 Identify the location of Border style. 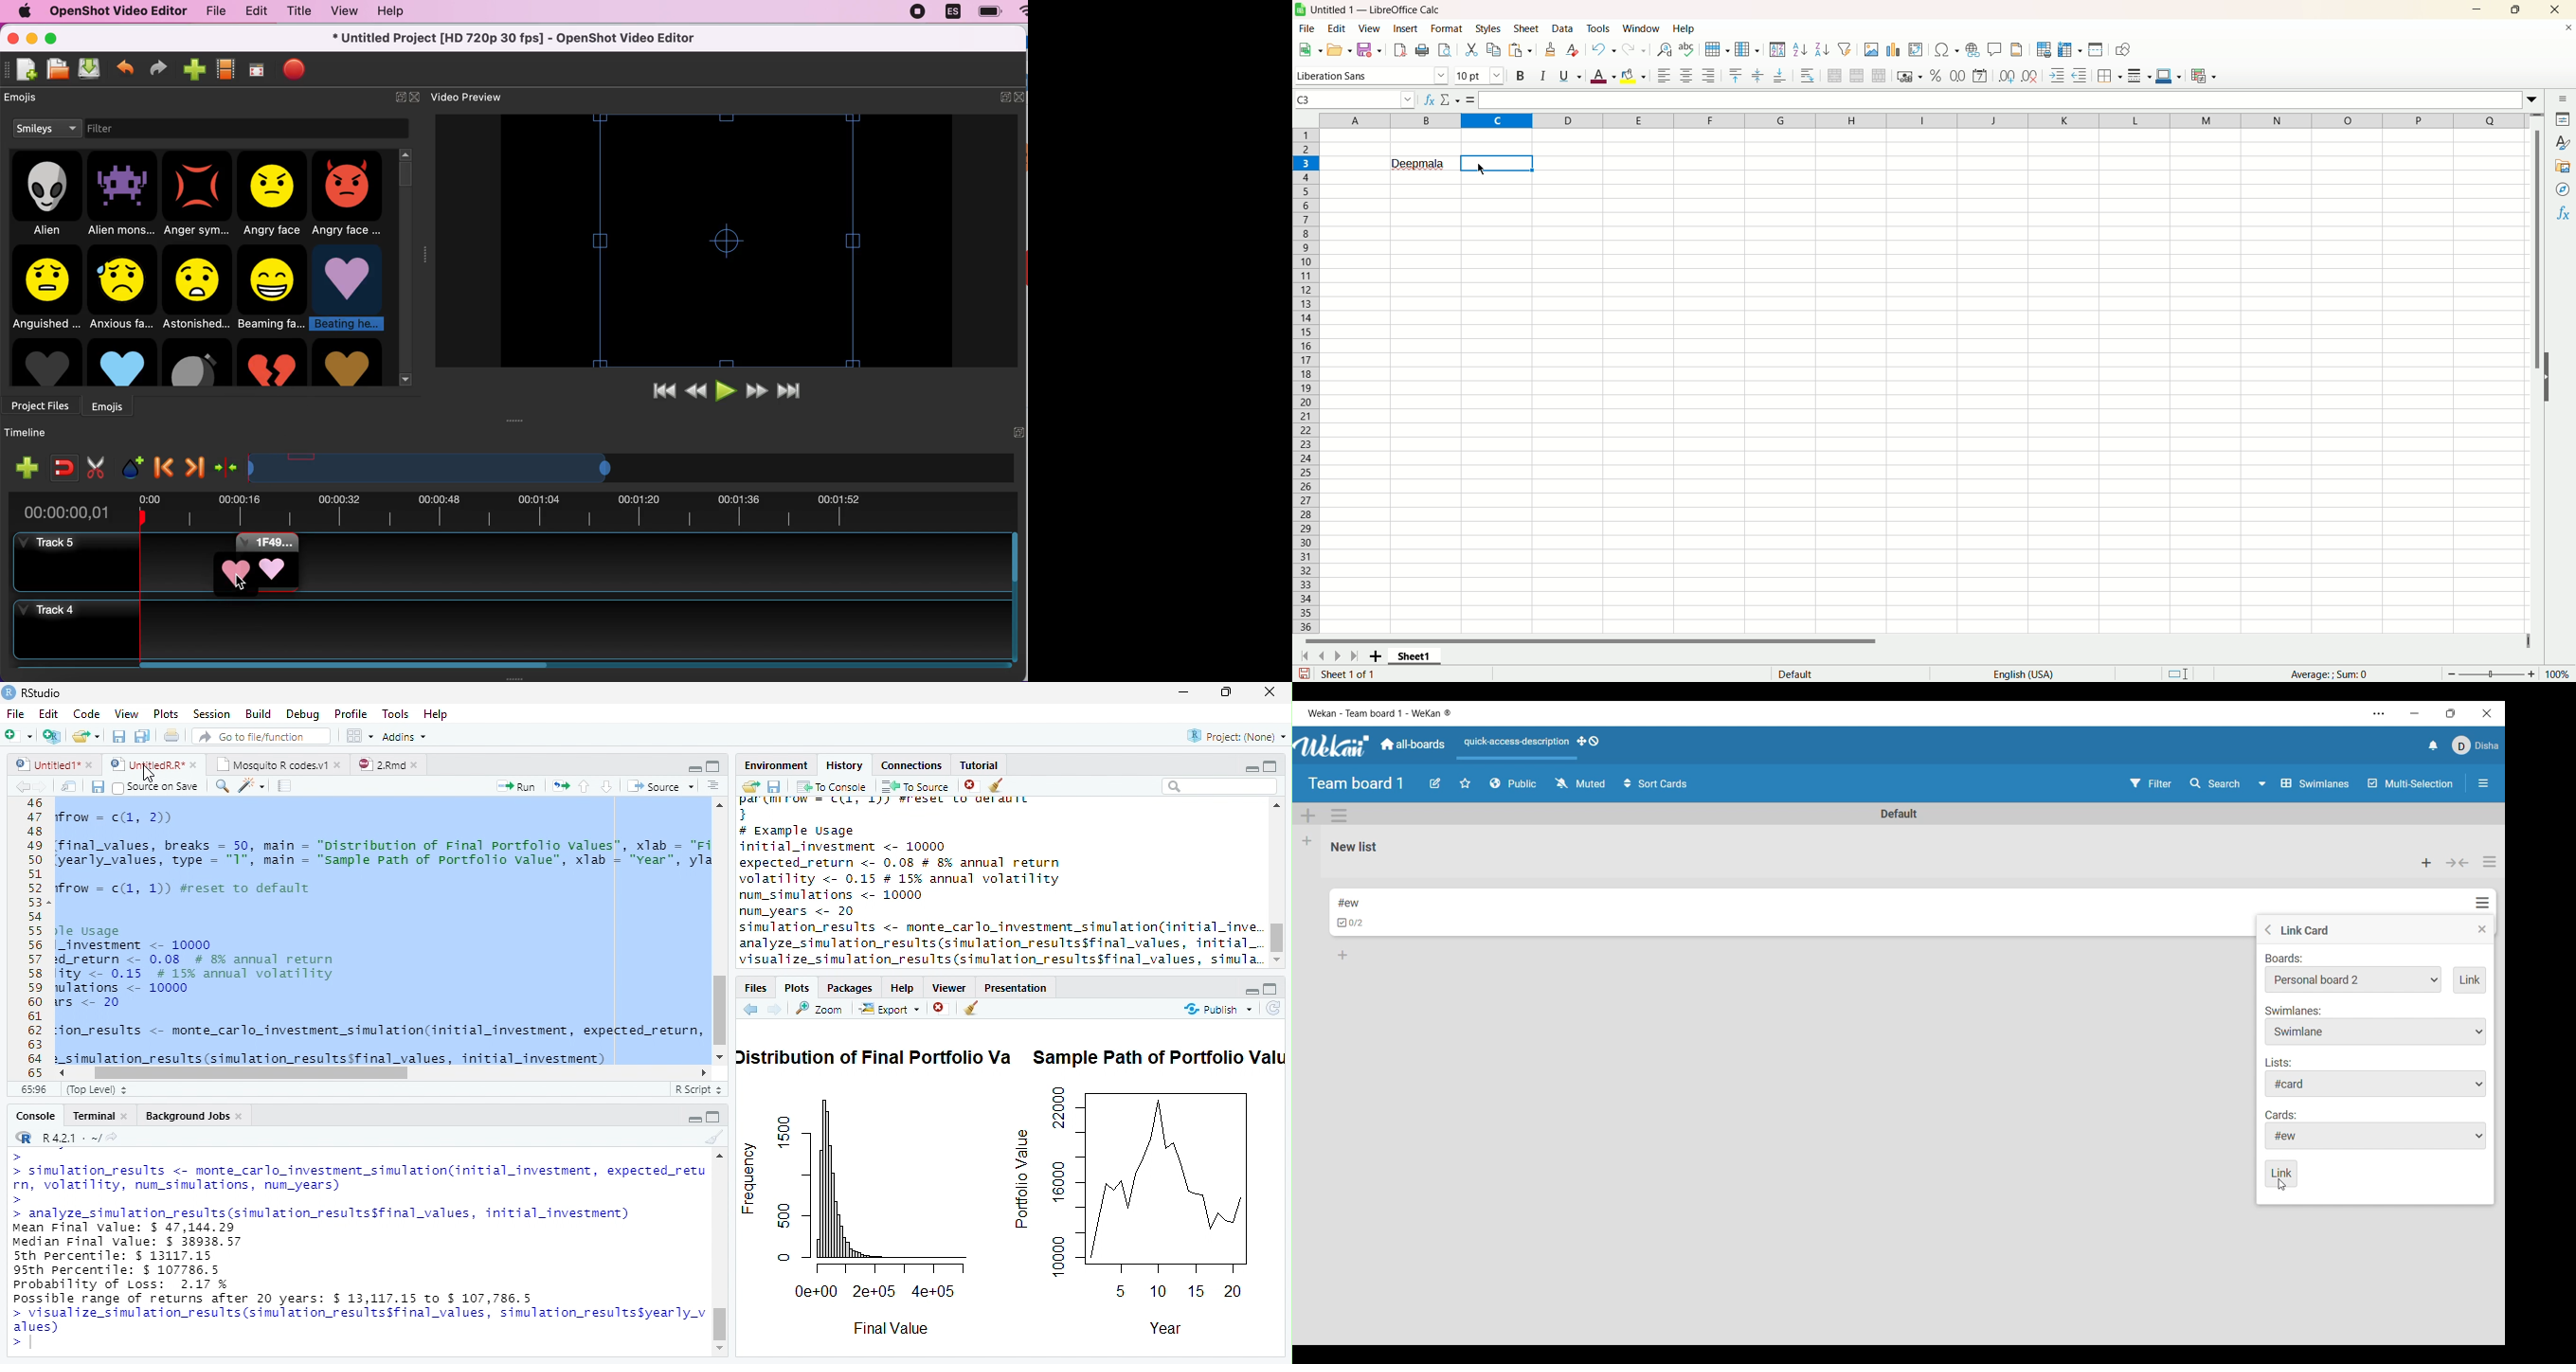
(2139, 76).